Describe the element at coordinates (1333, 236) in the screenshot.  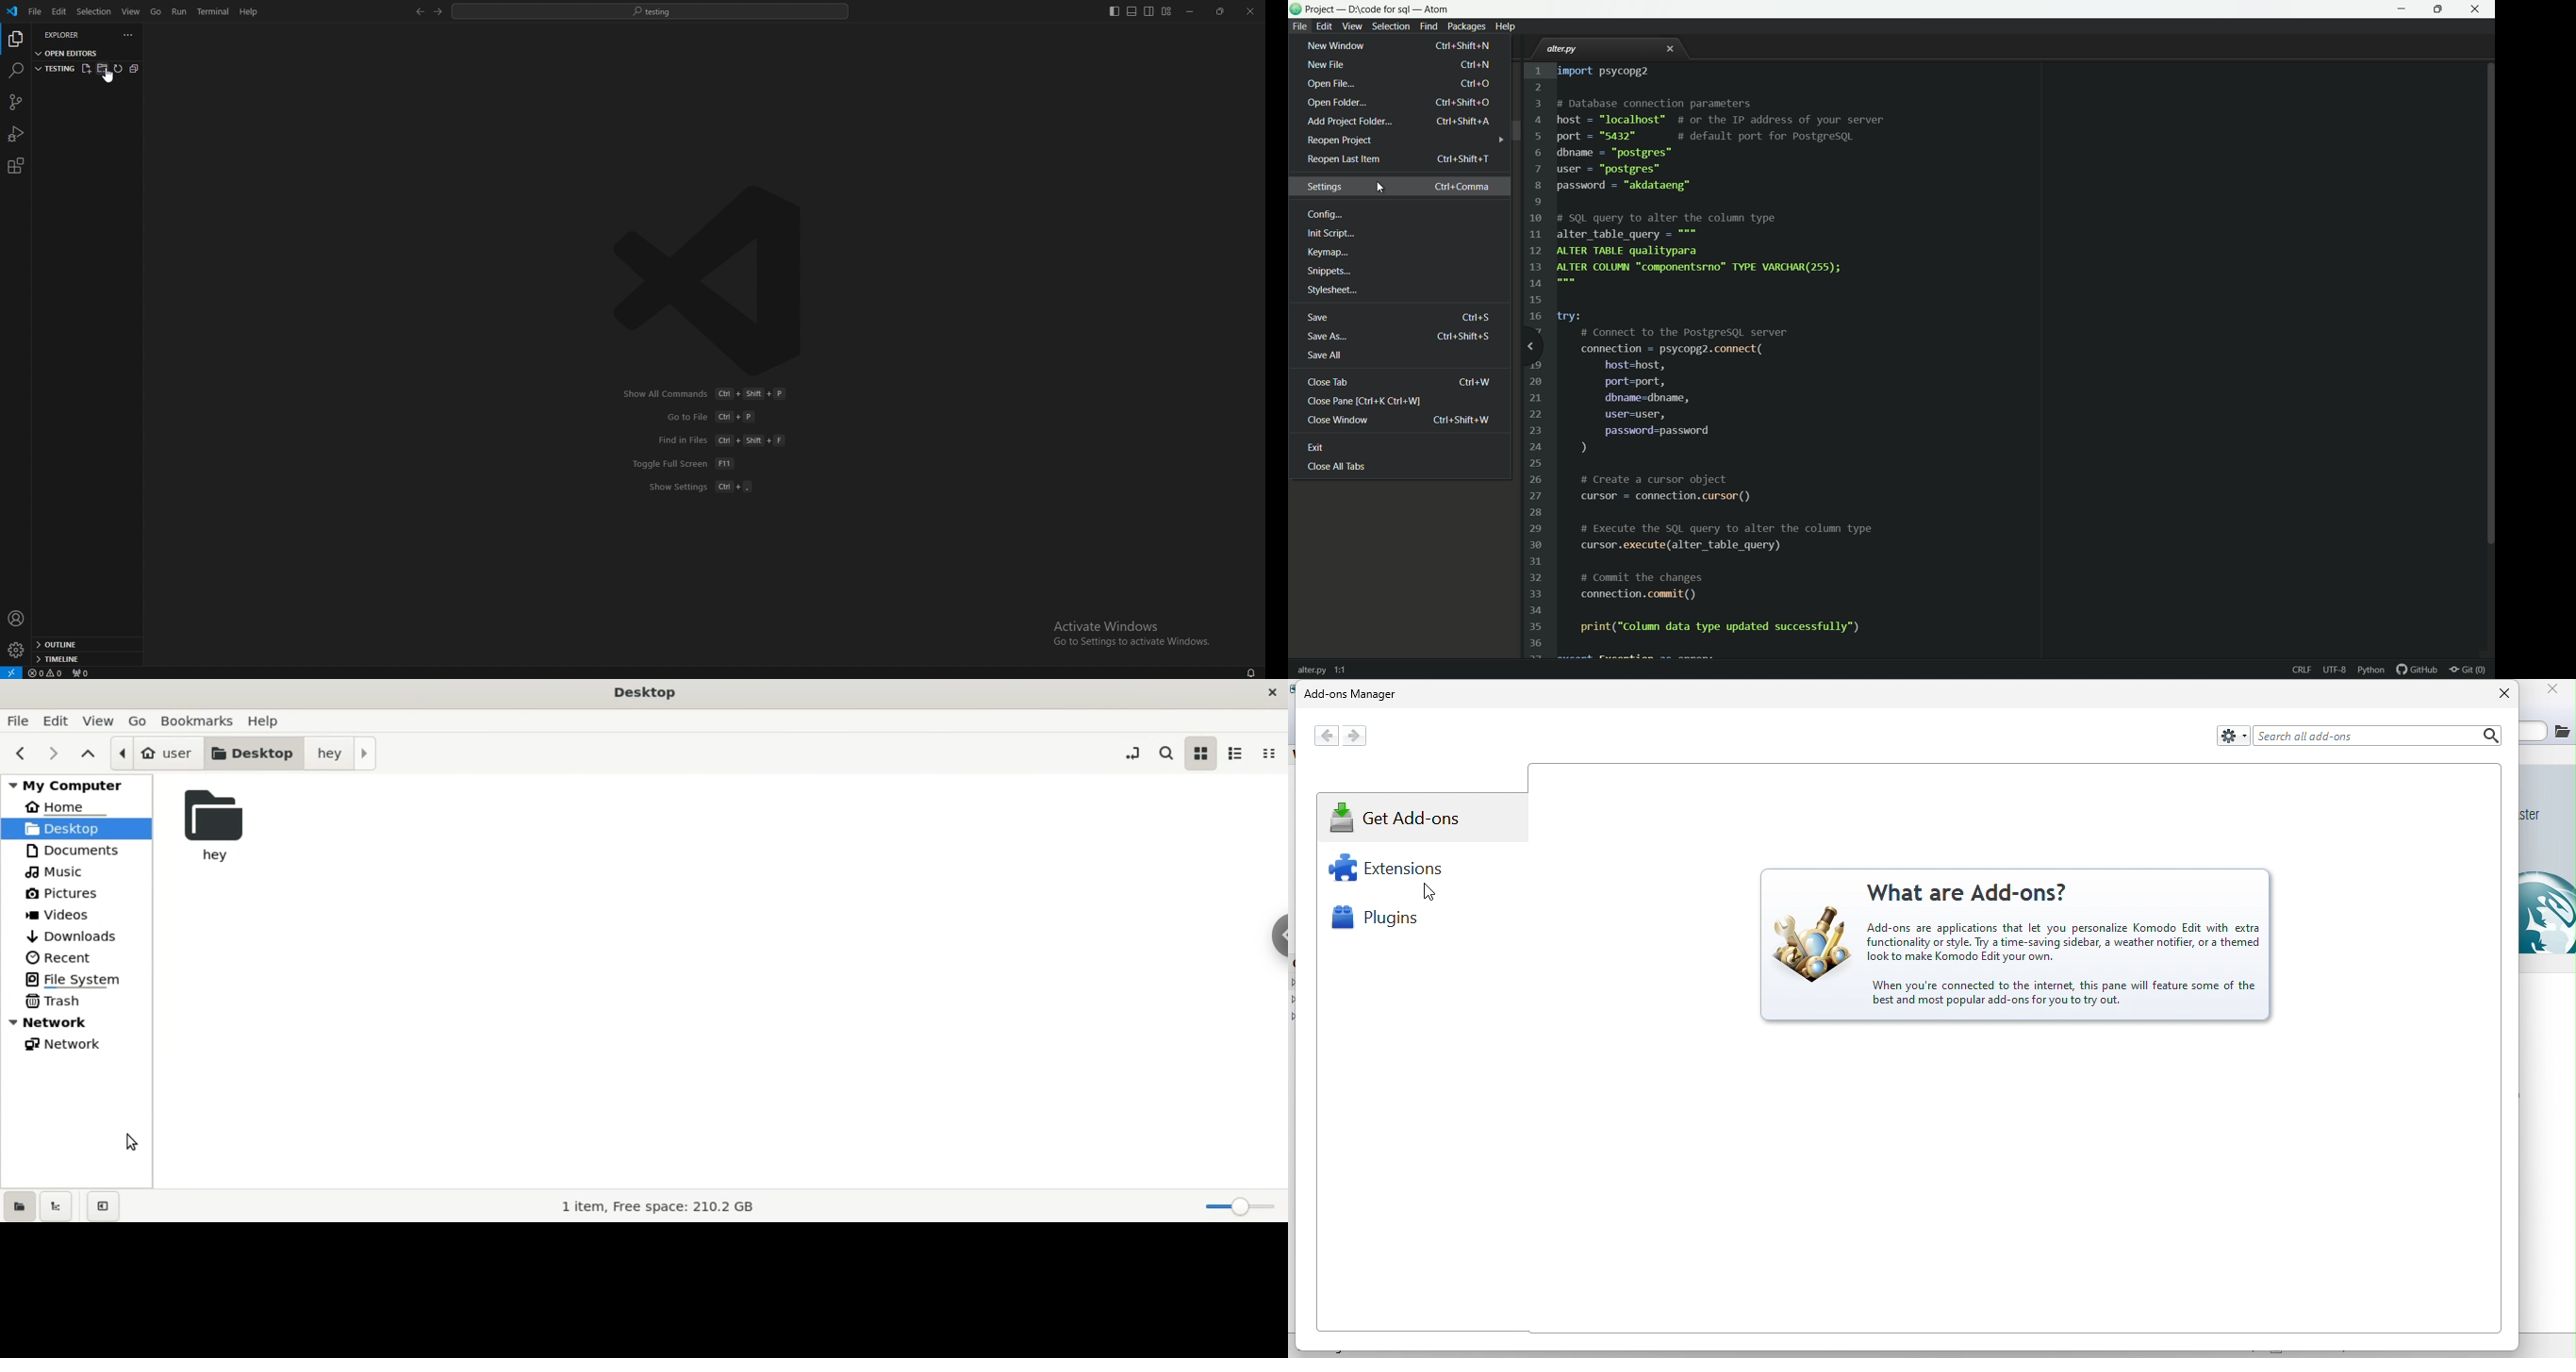
I see `init script` at that location.